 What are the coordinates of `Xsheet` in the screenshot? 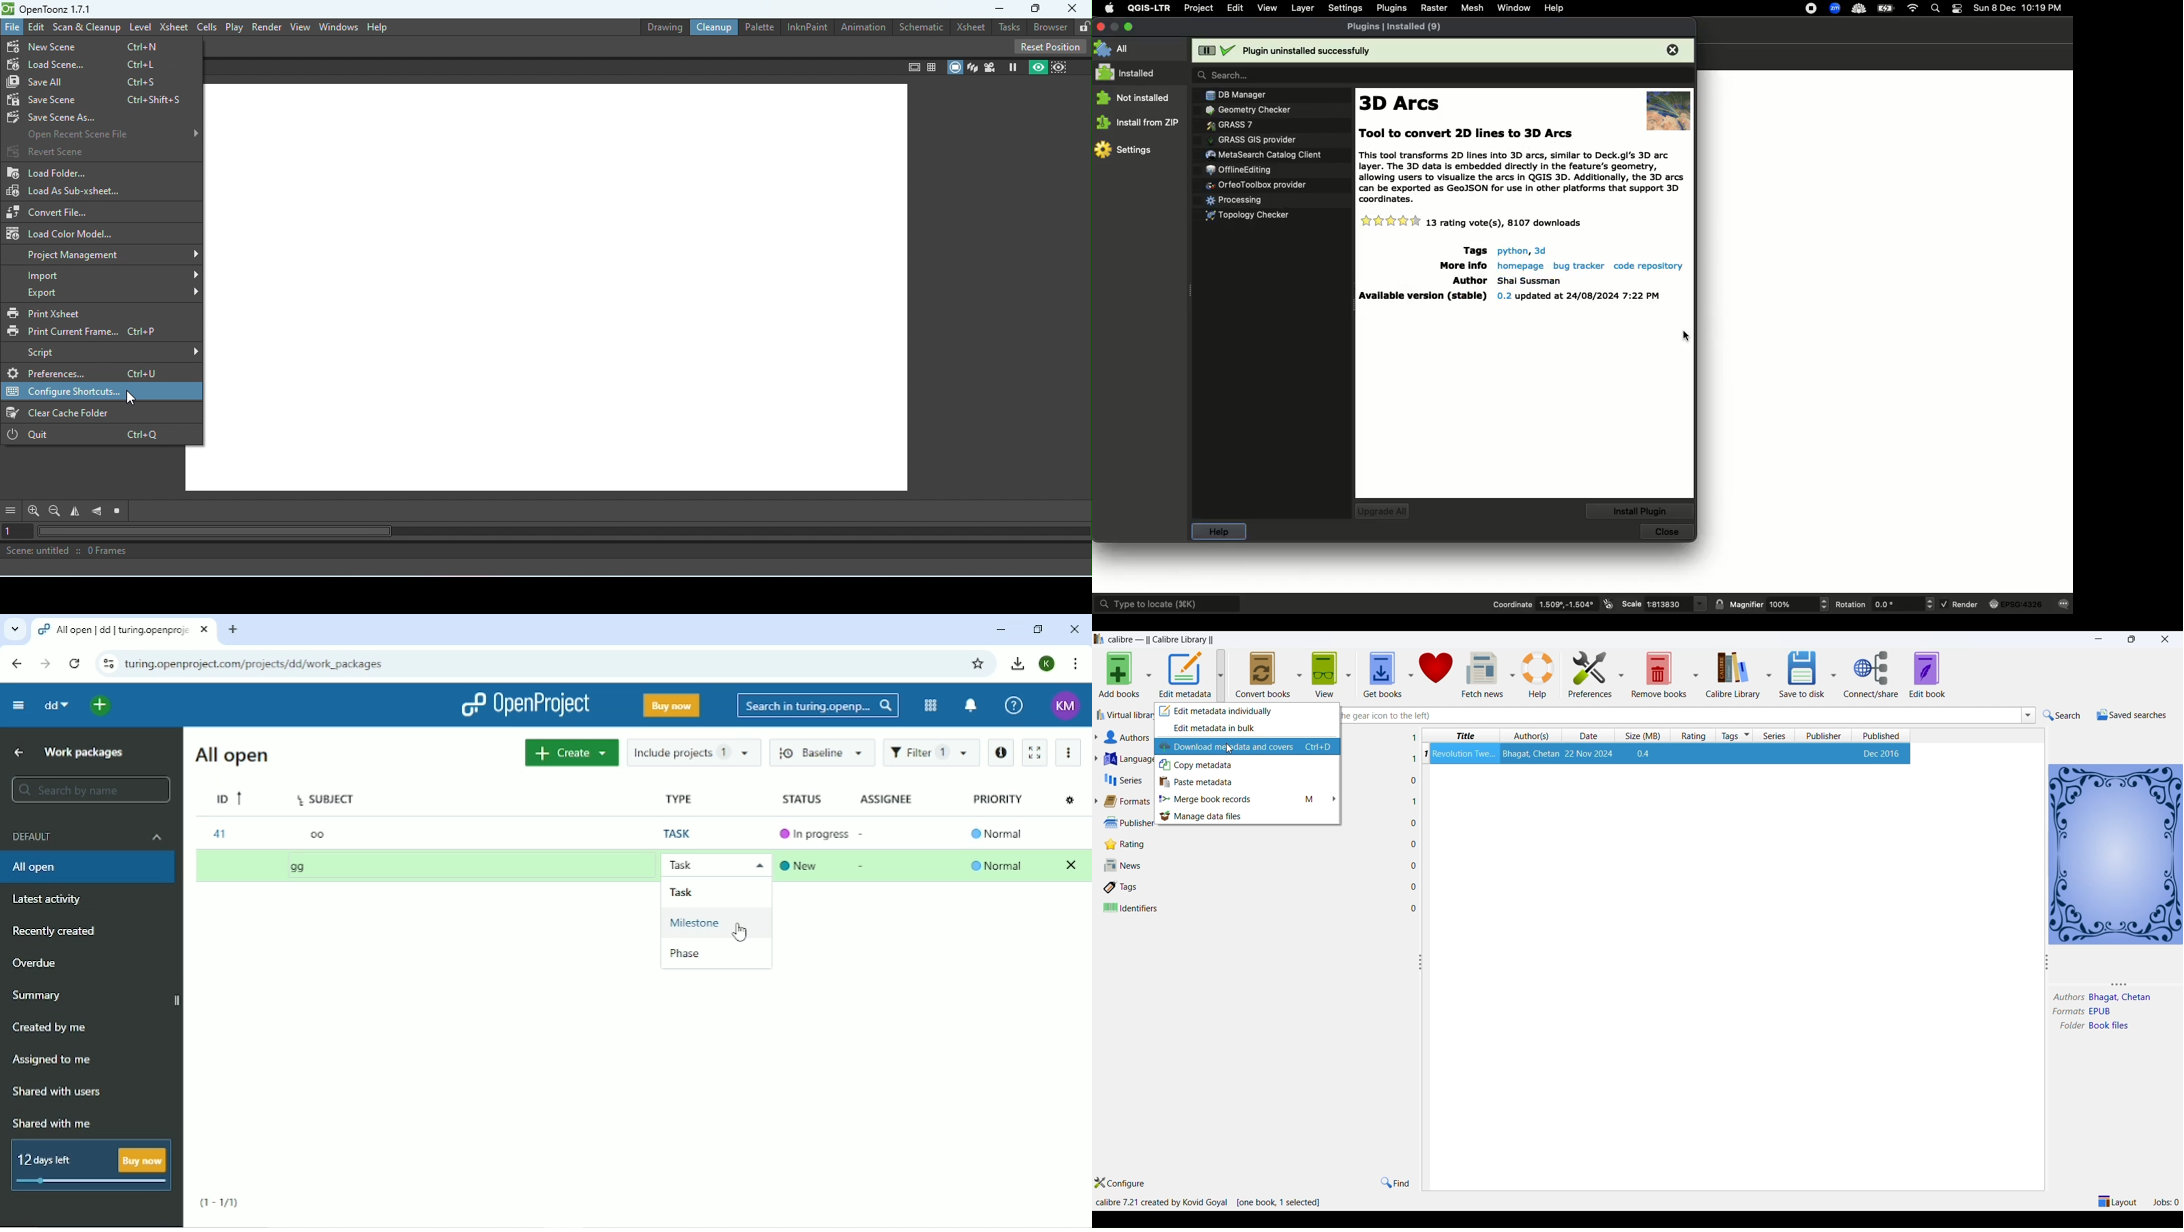 It's located at (970, 26).